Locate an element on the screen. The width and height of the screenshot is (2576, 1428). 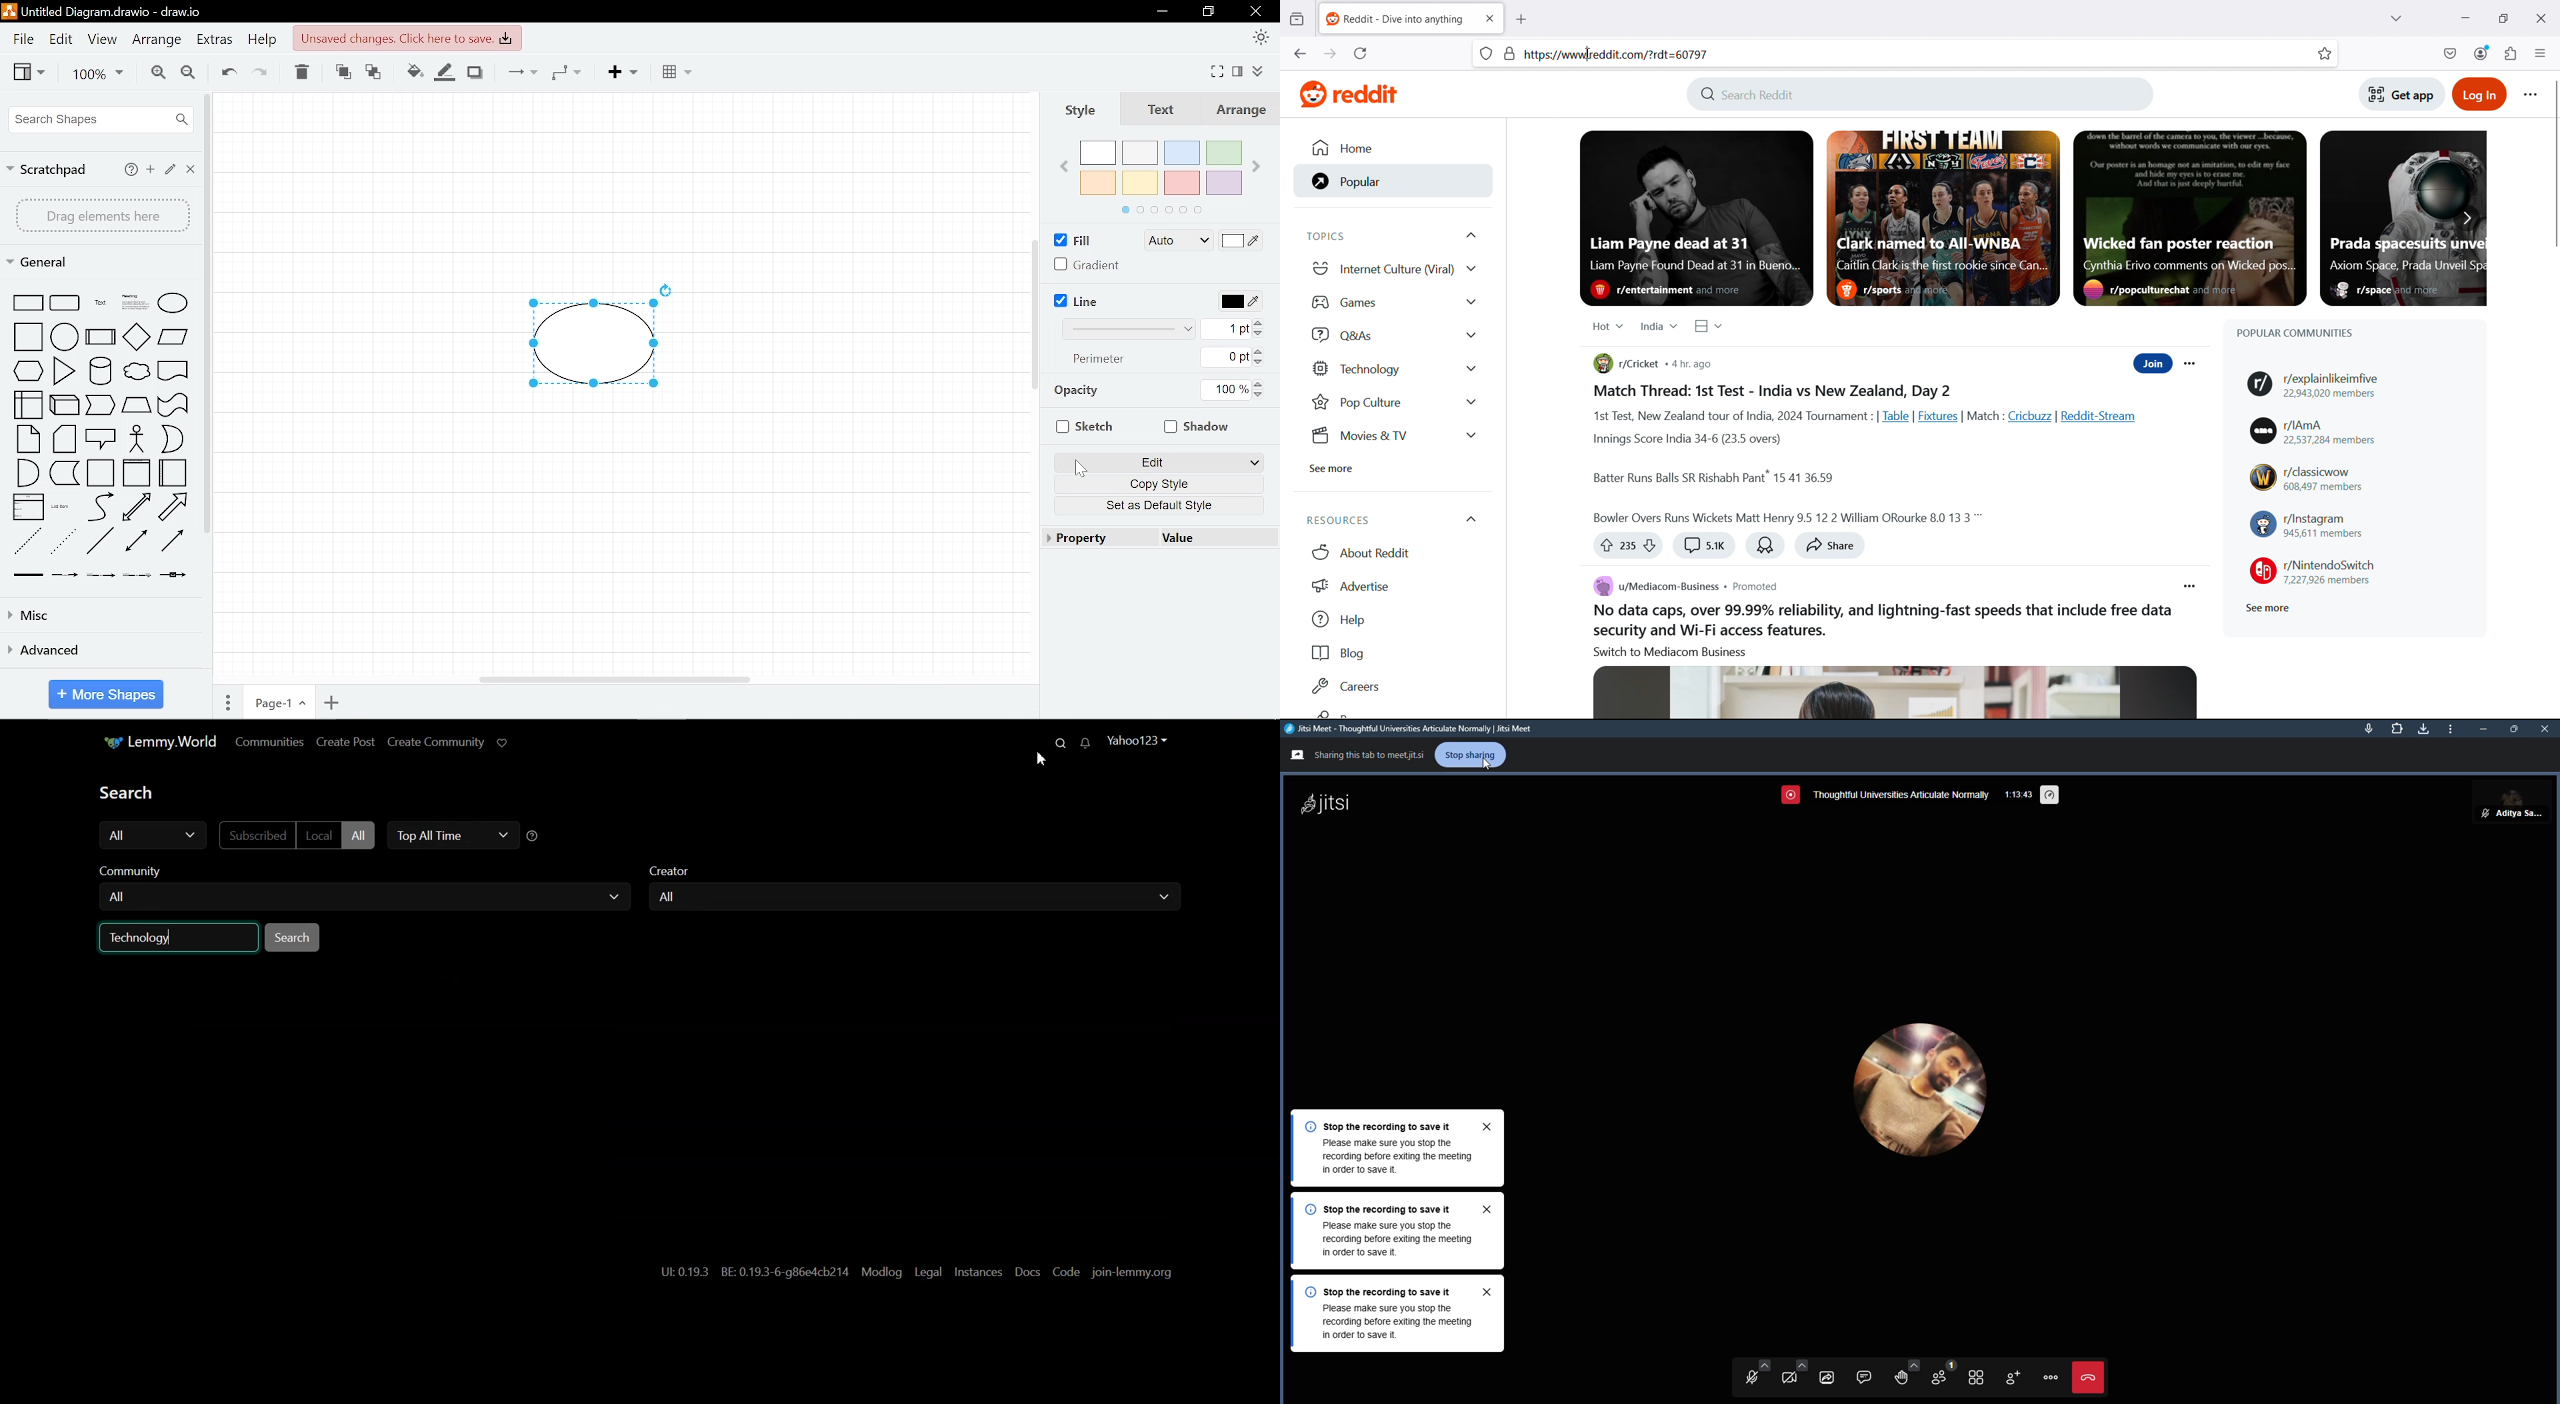
Featured post 2 is located at coordinates (1943, 217).